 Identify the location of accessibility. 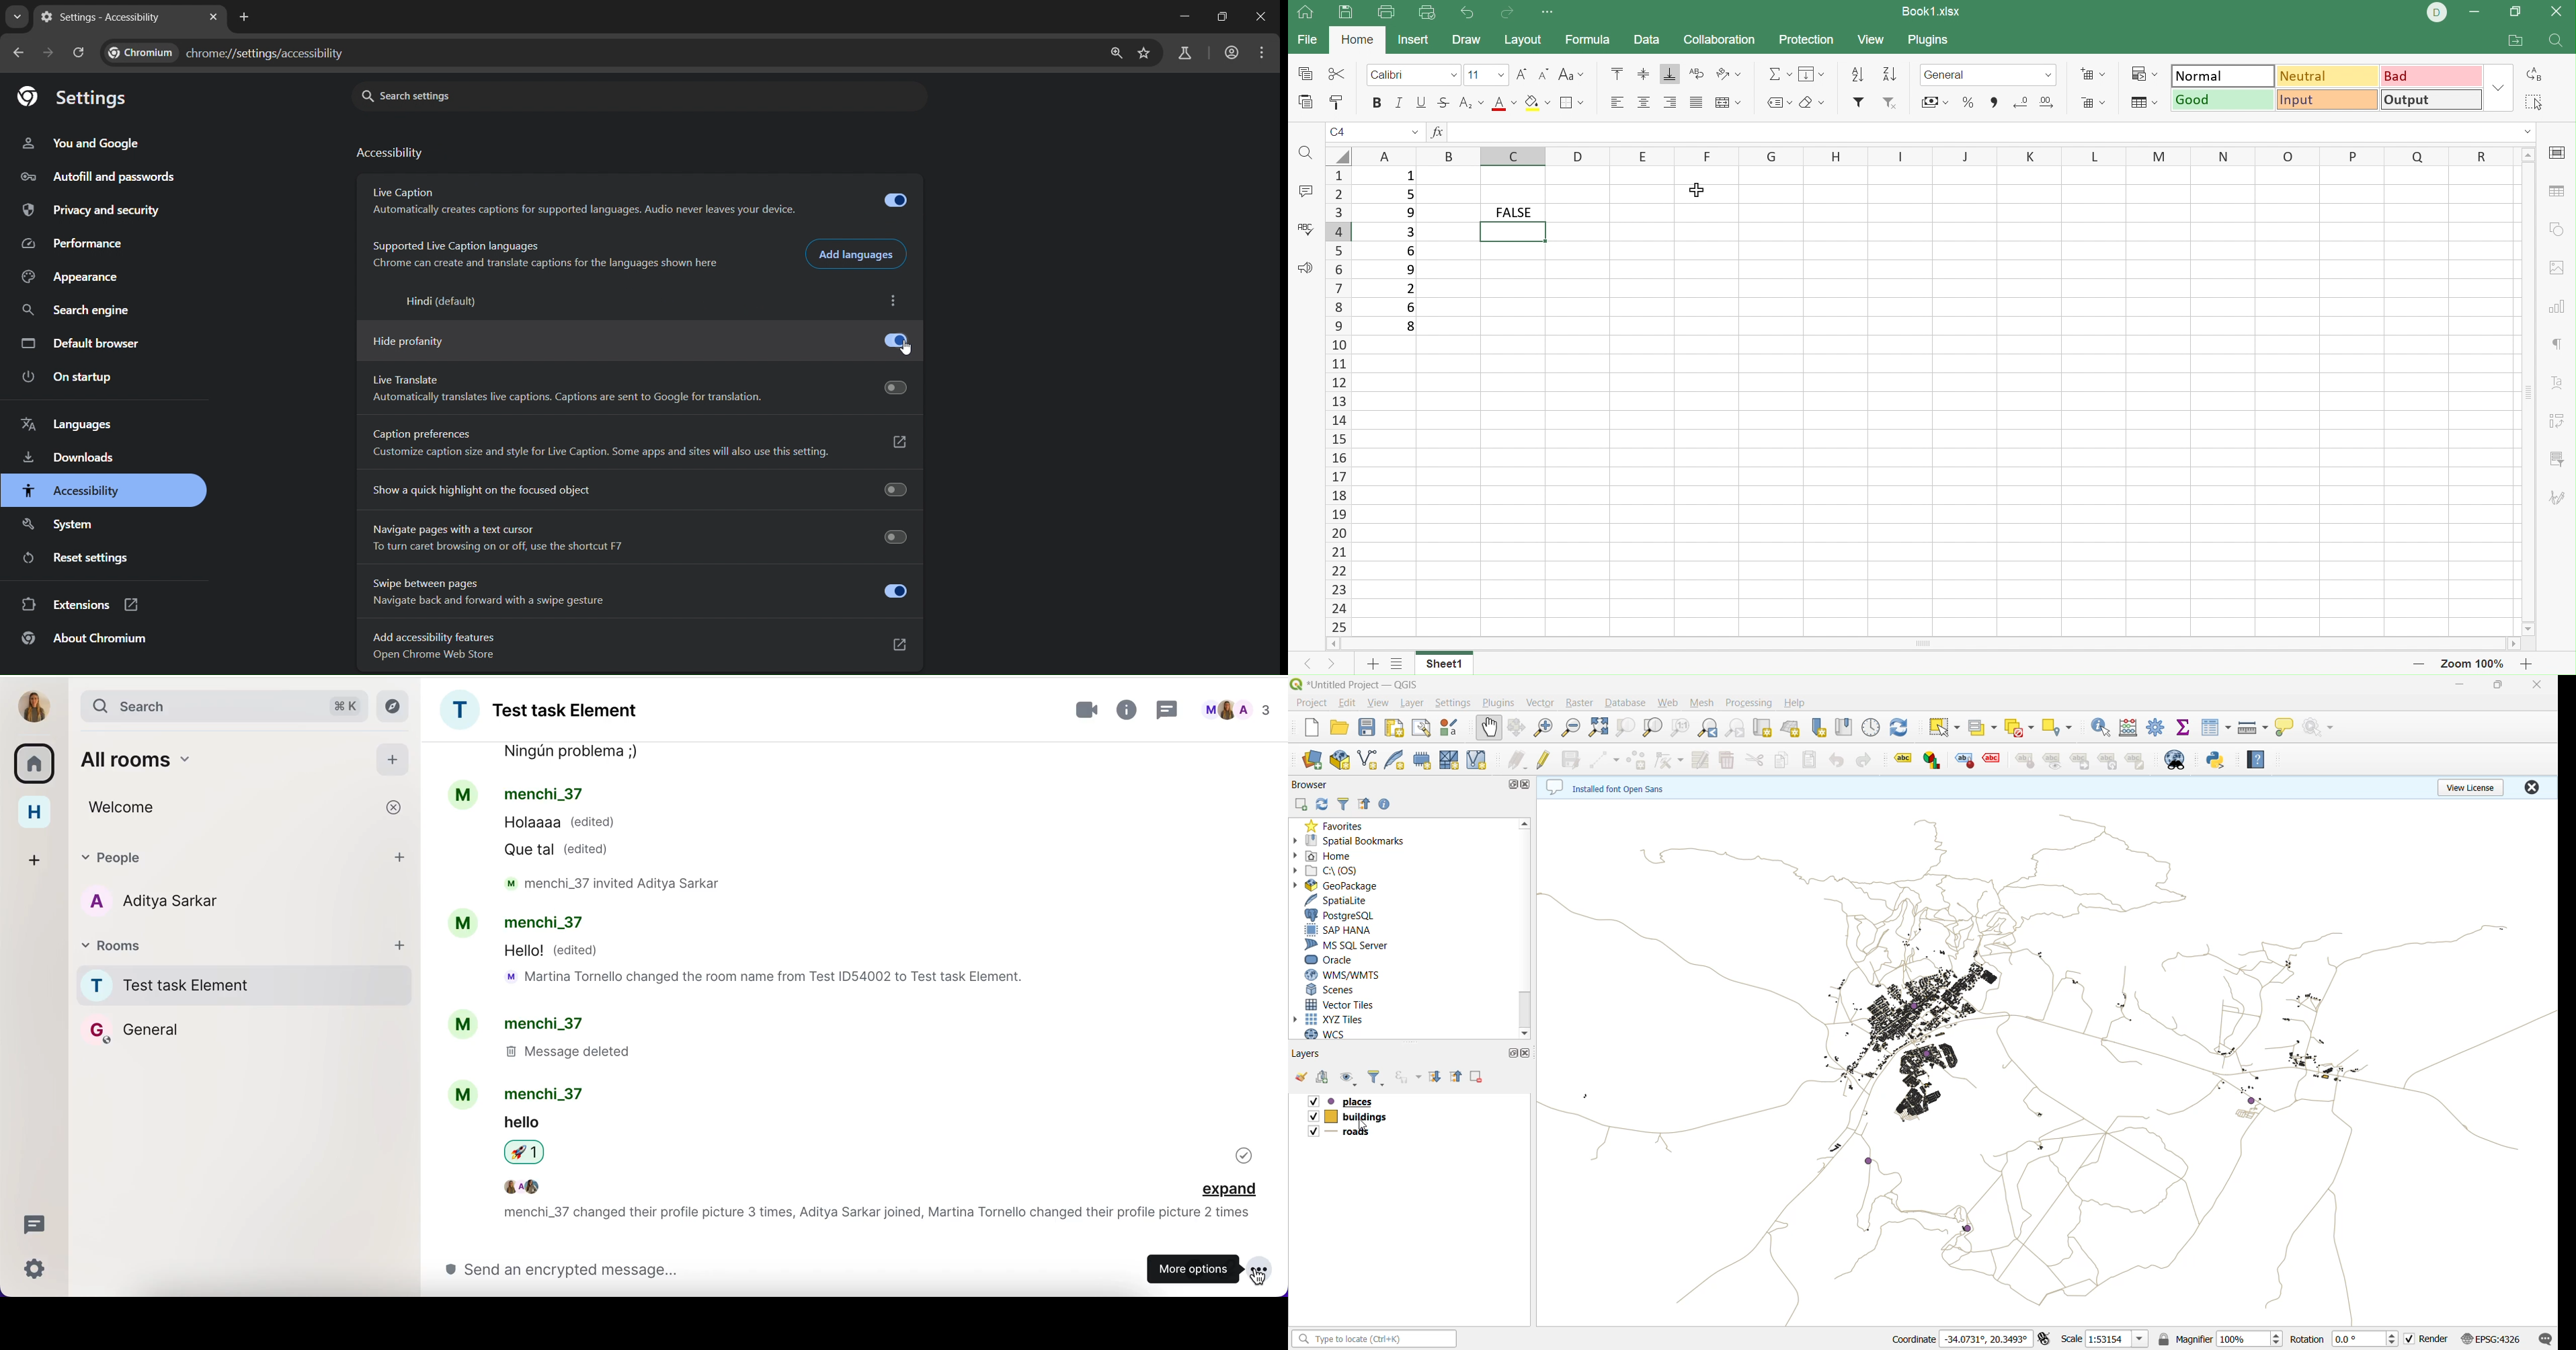
(73, 492).